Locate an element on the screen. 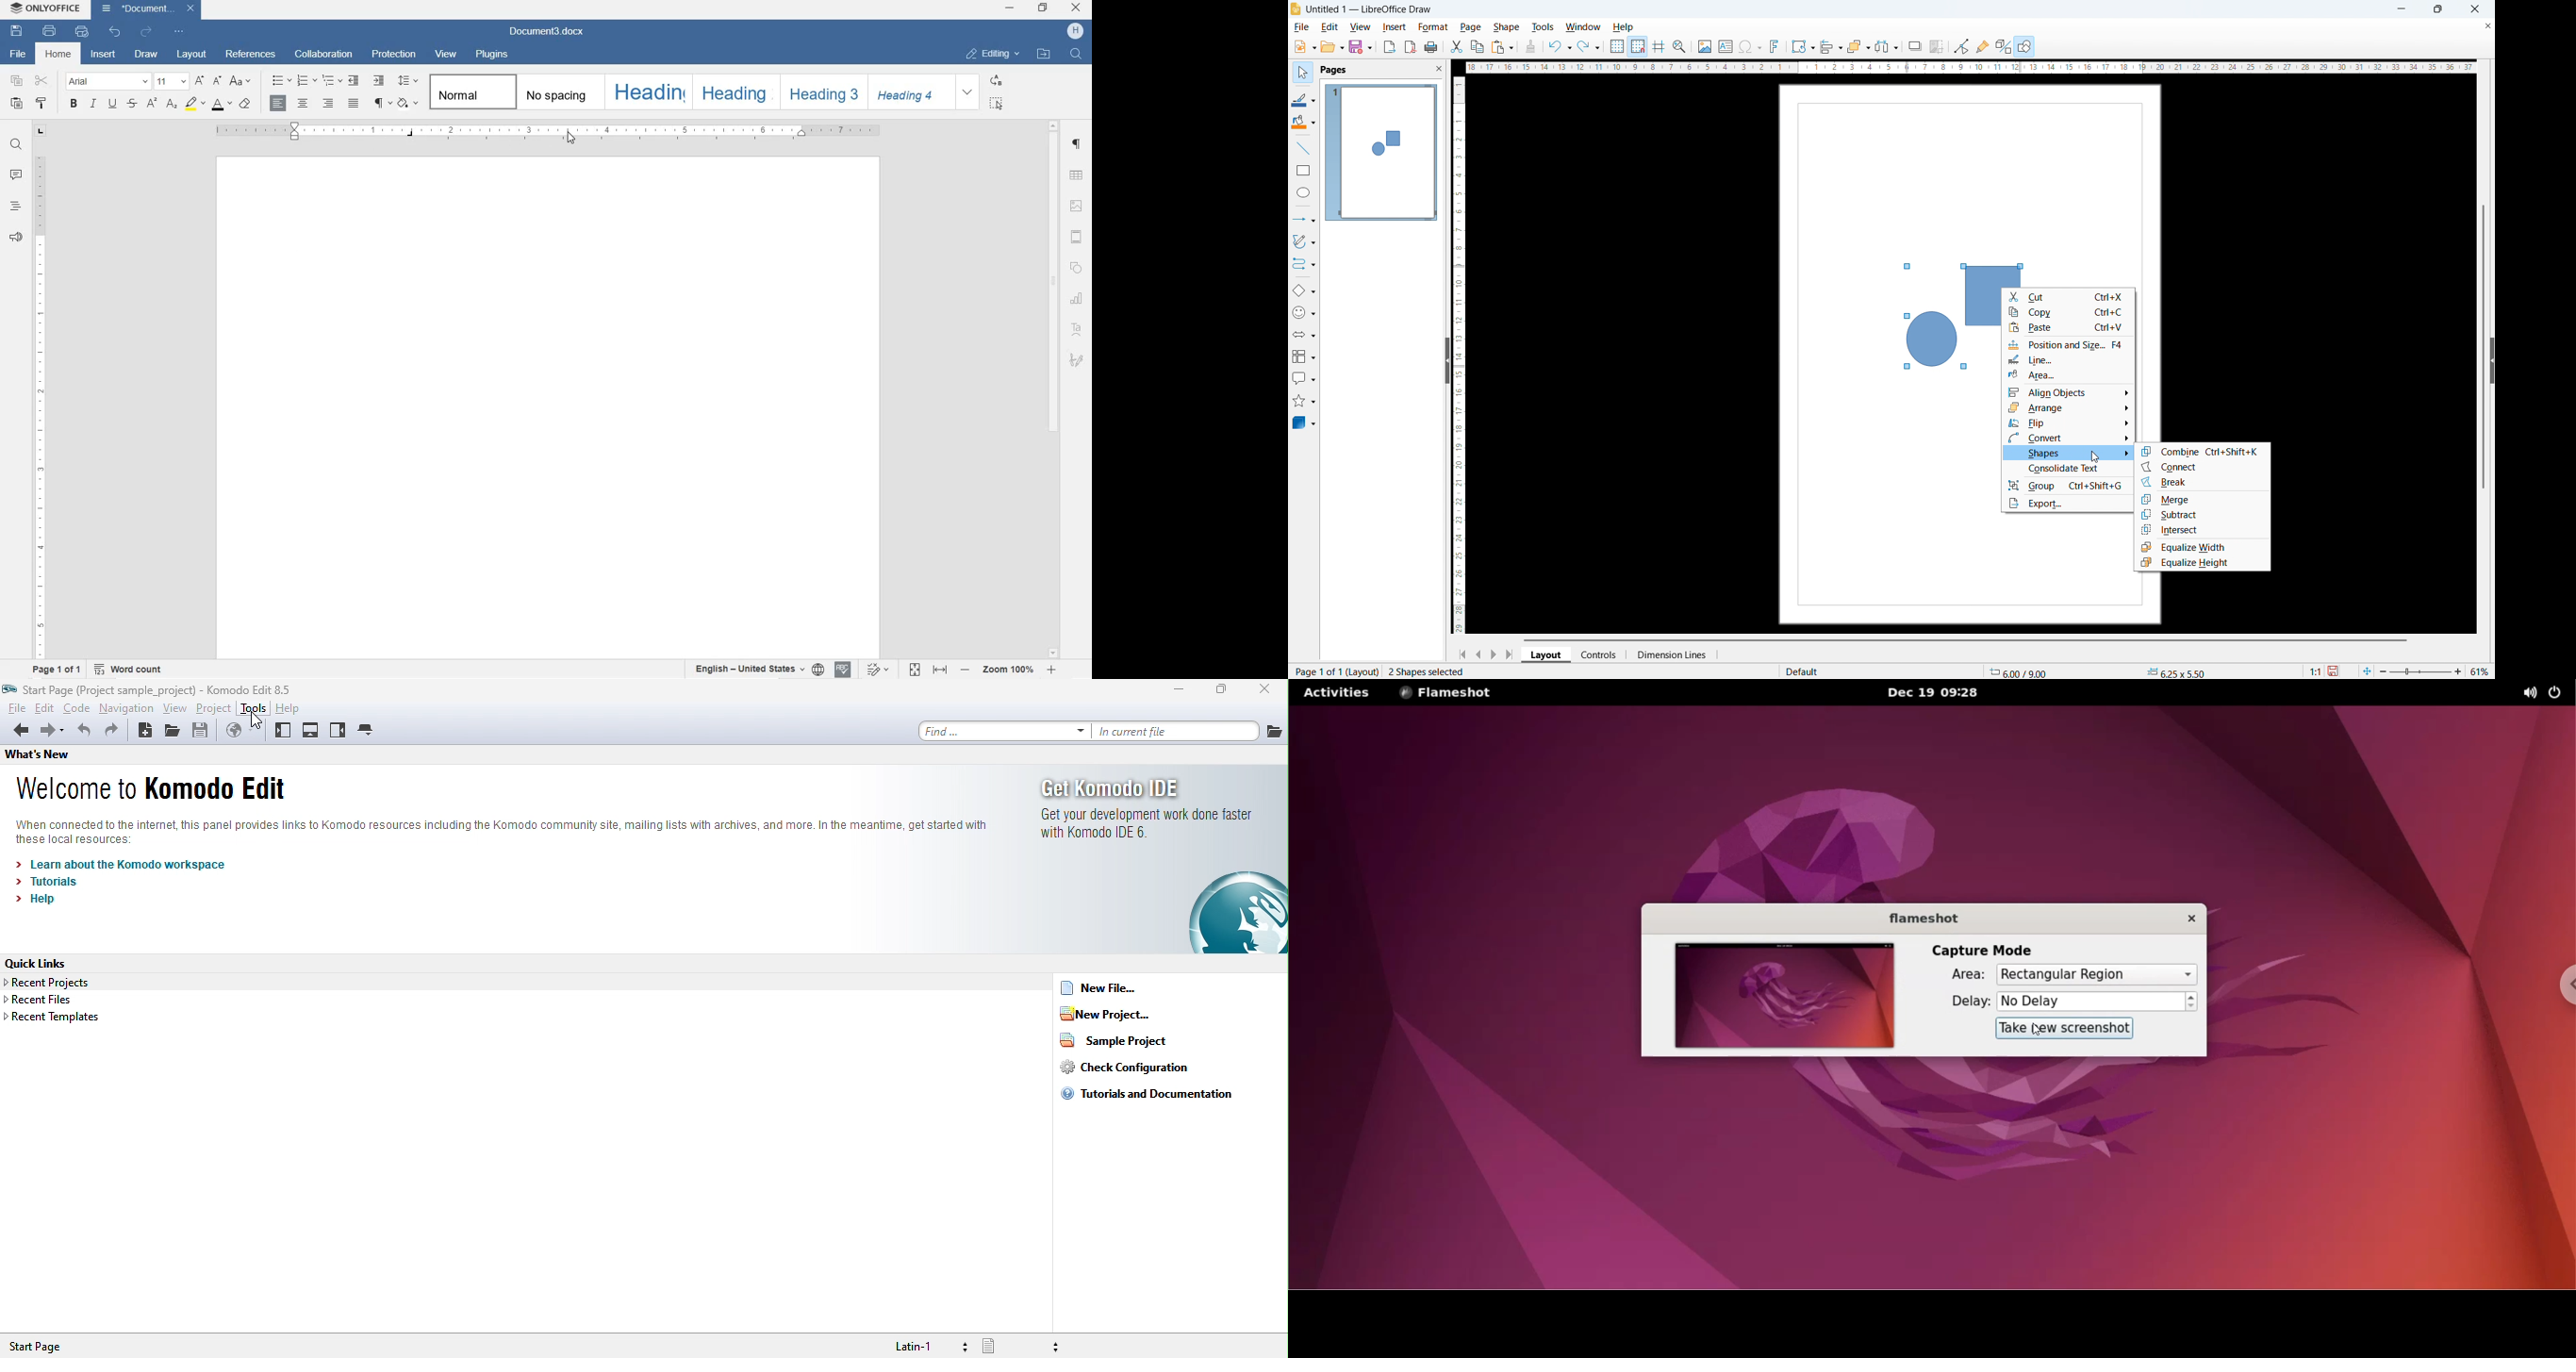 This screenshot has width=2576, height=1372. previous page is located at coordinates (1479, 654).